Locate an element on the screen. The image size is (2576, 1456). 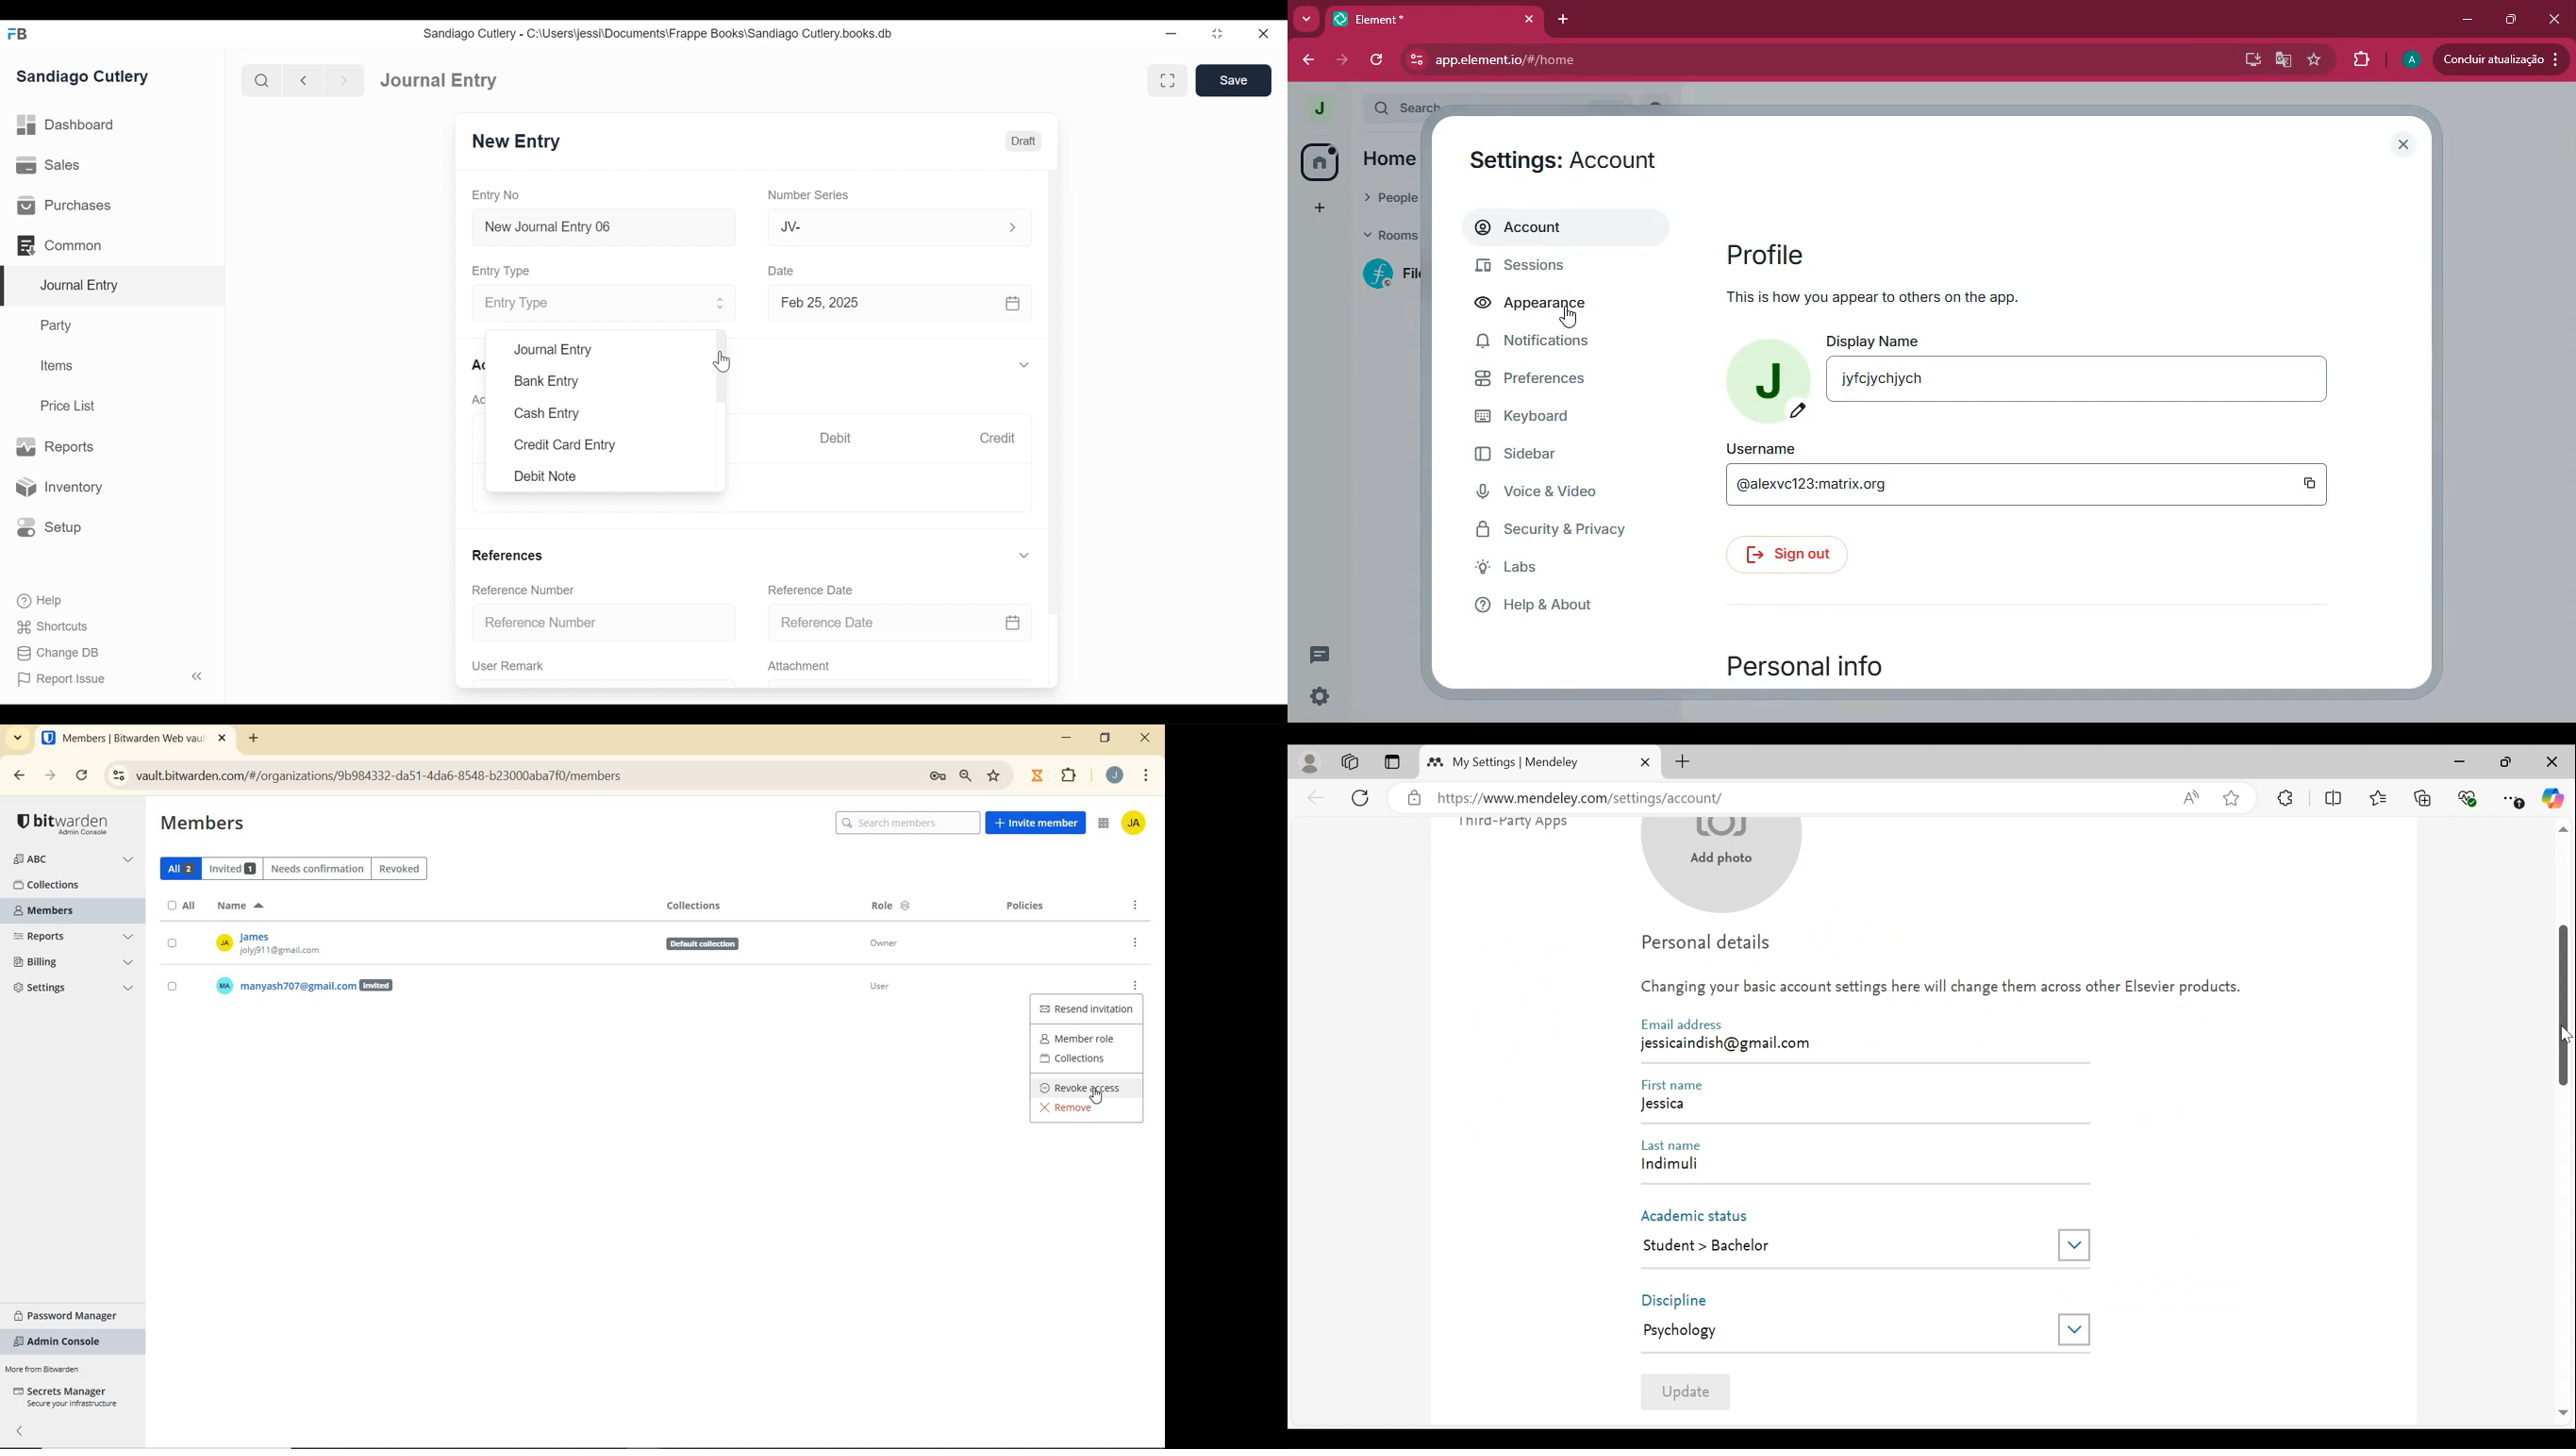
 back is located at coordinates (1316, 797).